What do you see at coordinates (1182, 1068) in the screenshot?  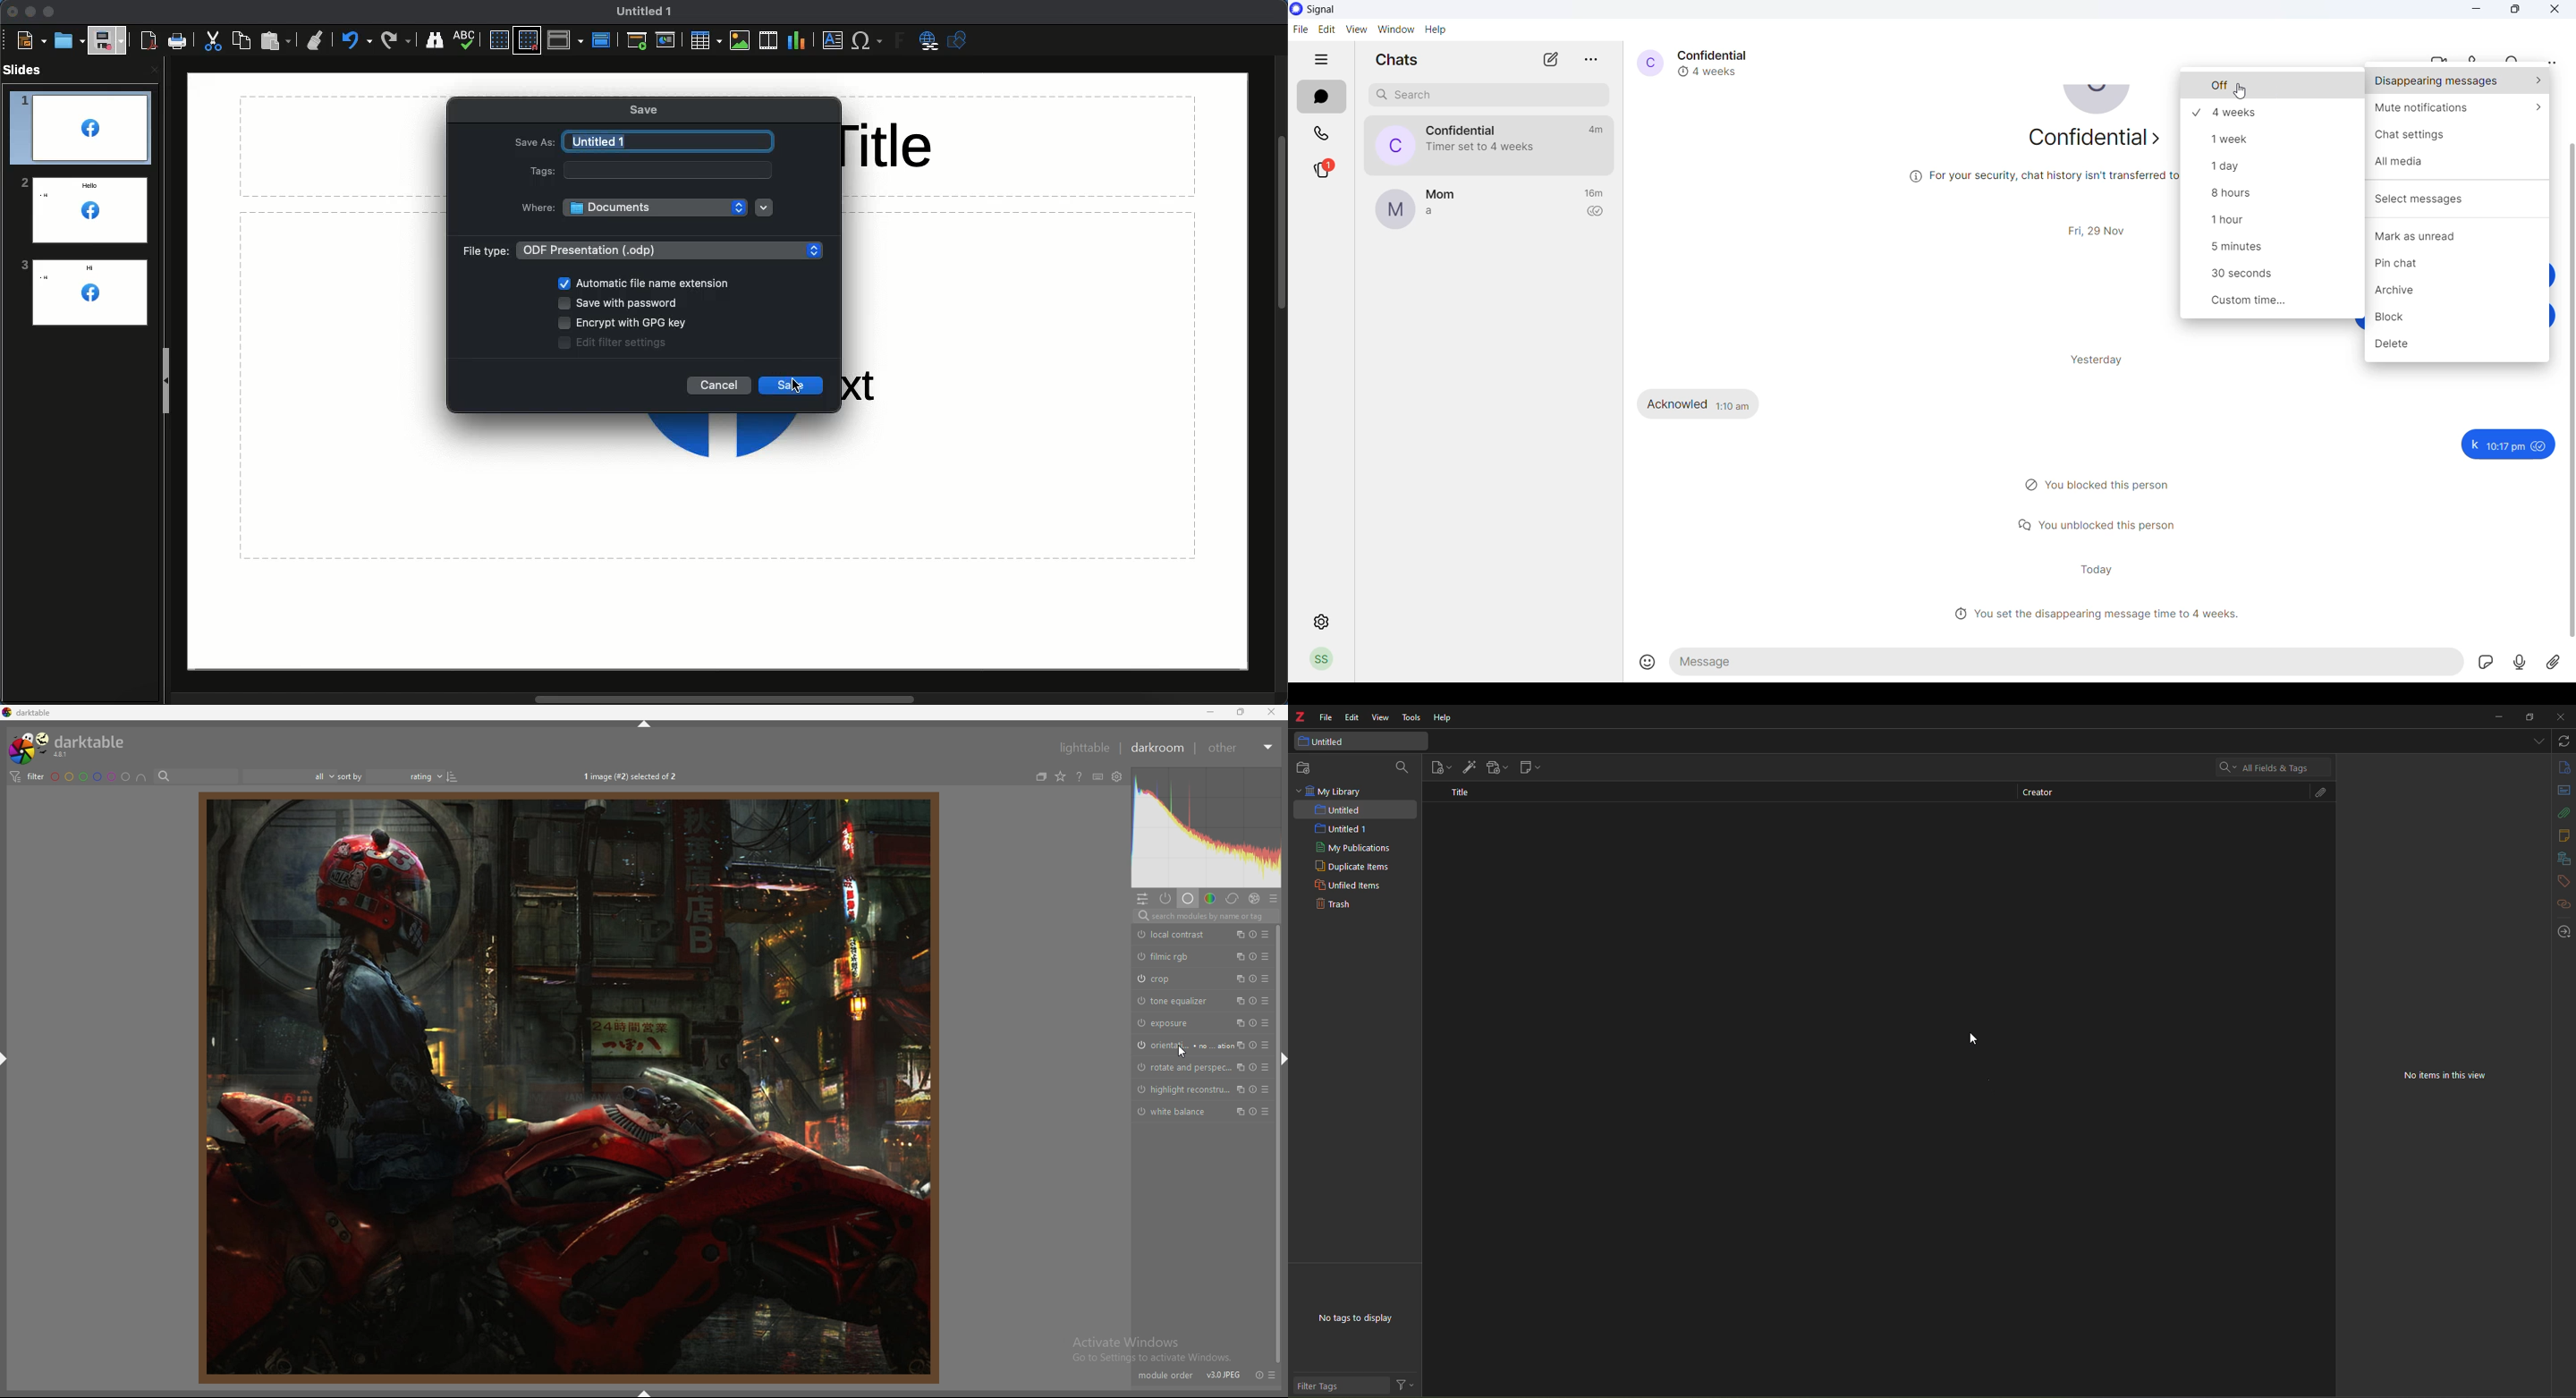 I see `rotate and perspective` at bounding box center [1182, 1068].